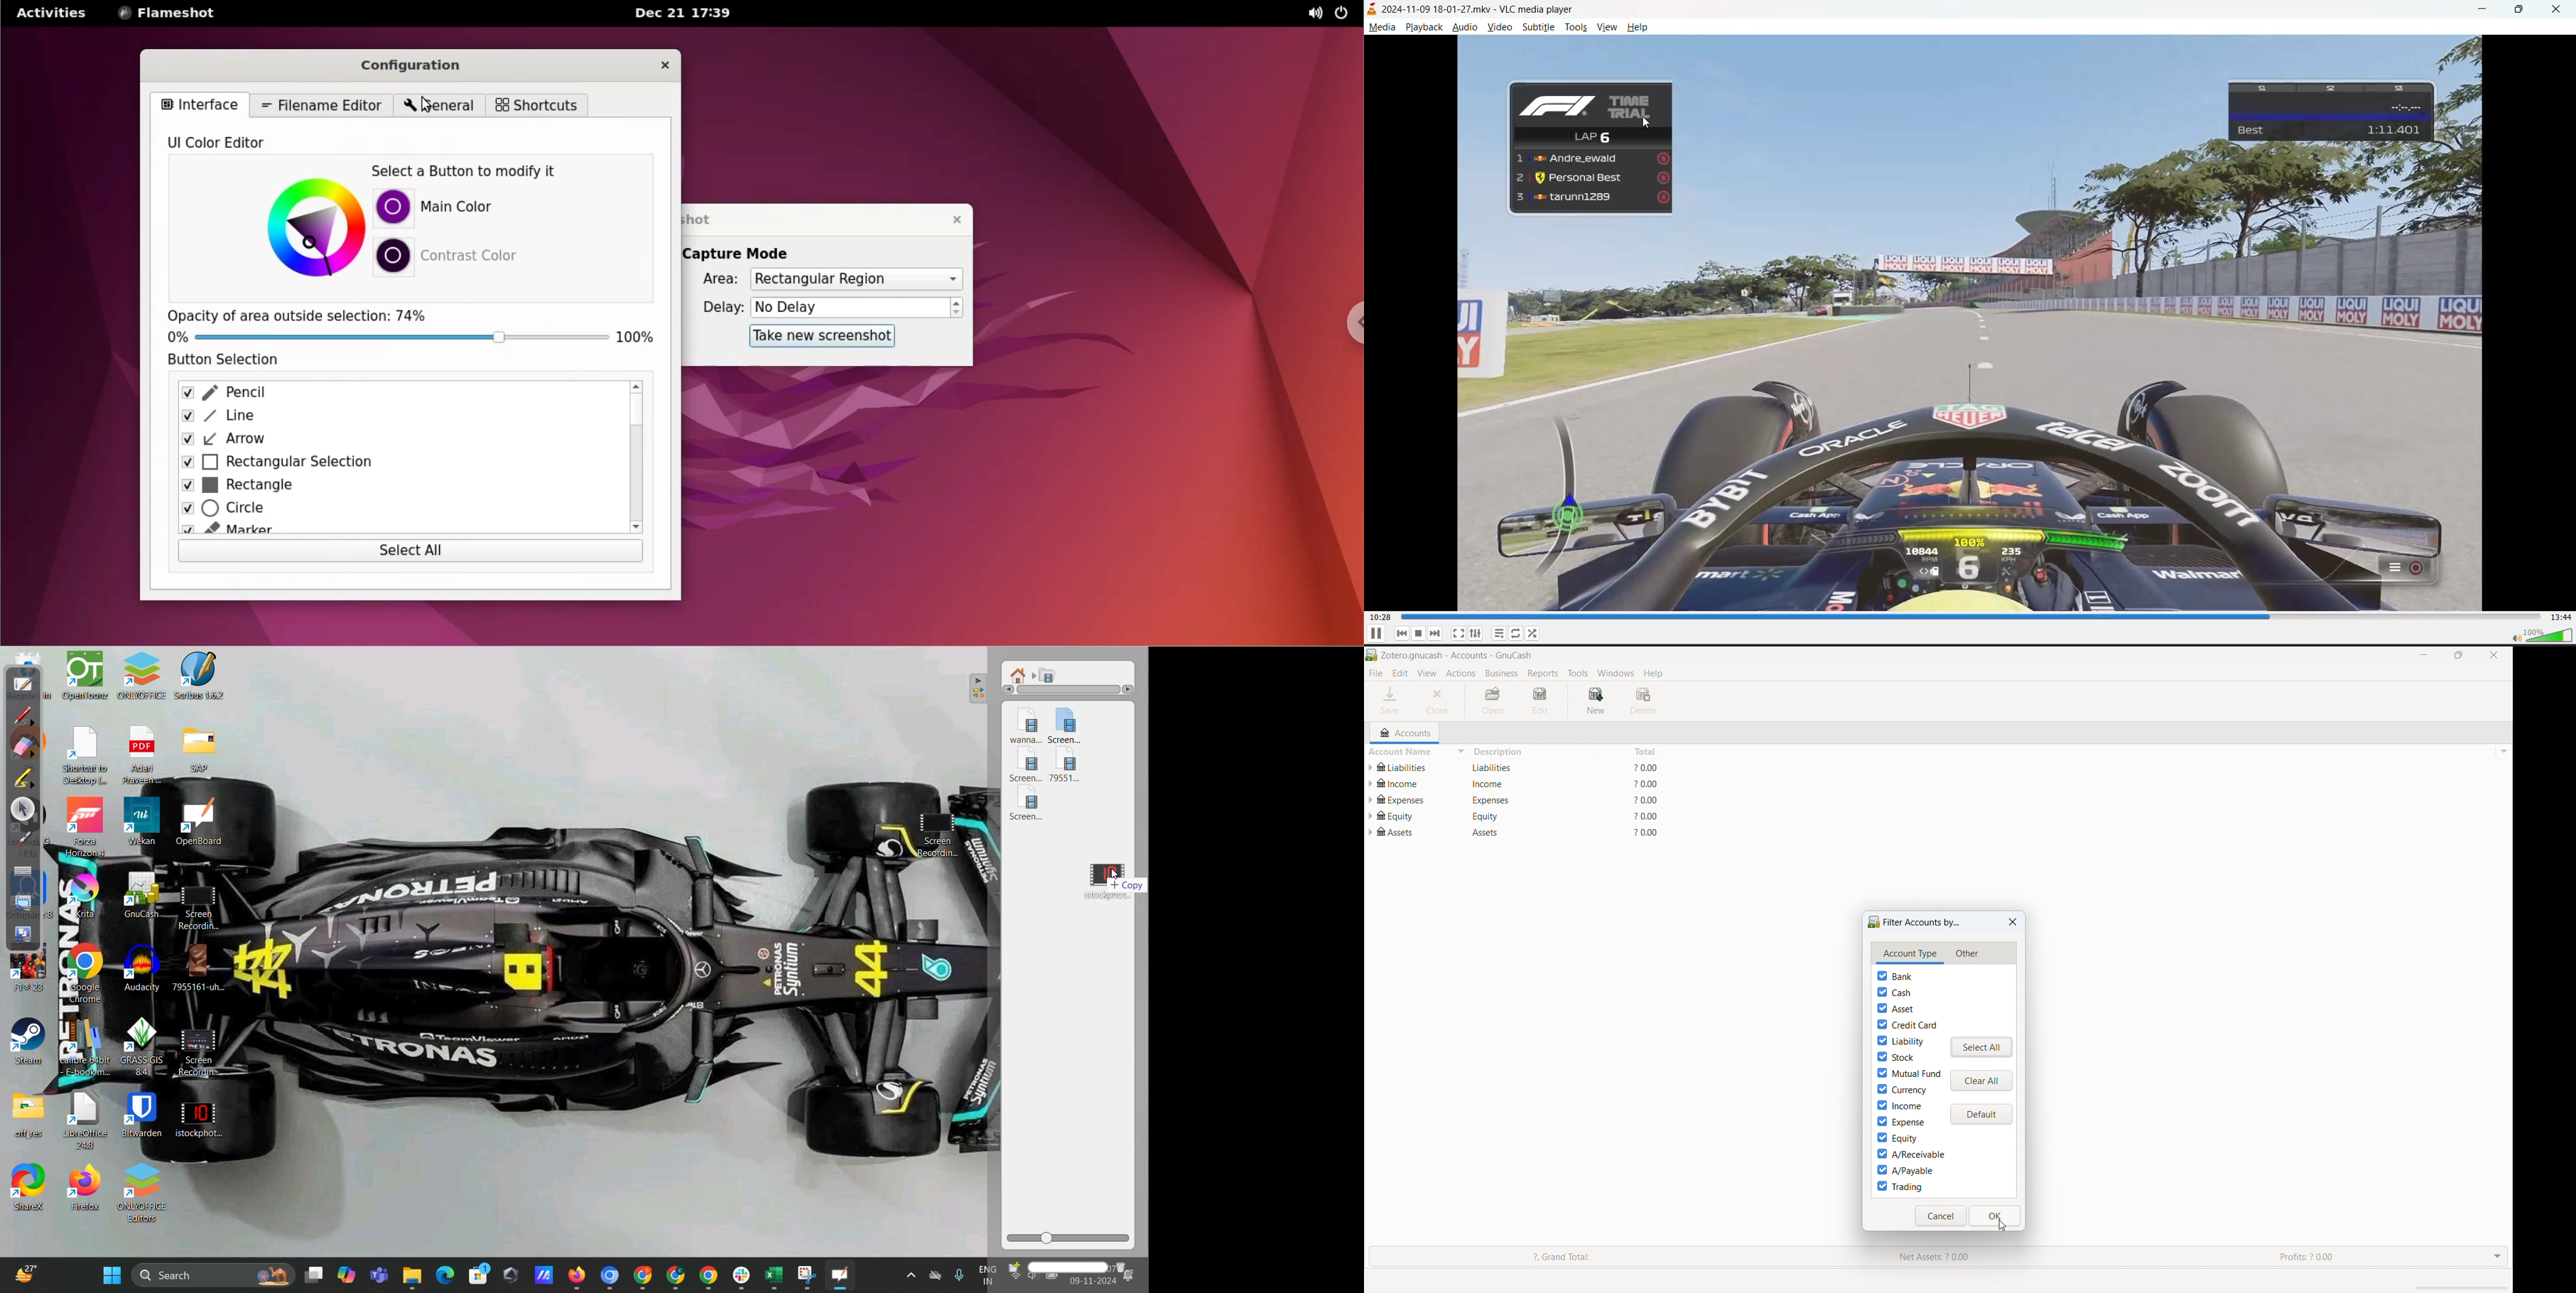 This screenshot has width=2576, height=1316. Describe the element at coordinates (1906, 1170) in the screenshot. I see `A/payable` at that location.